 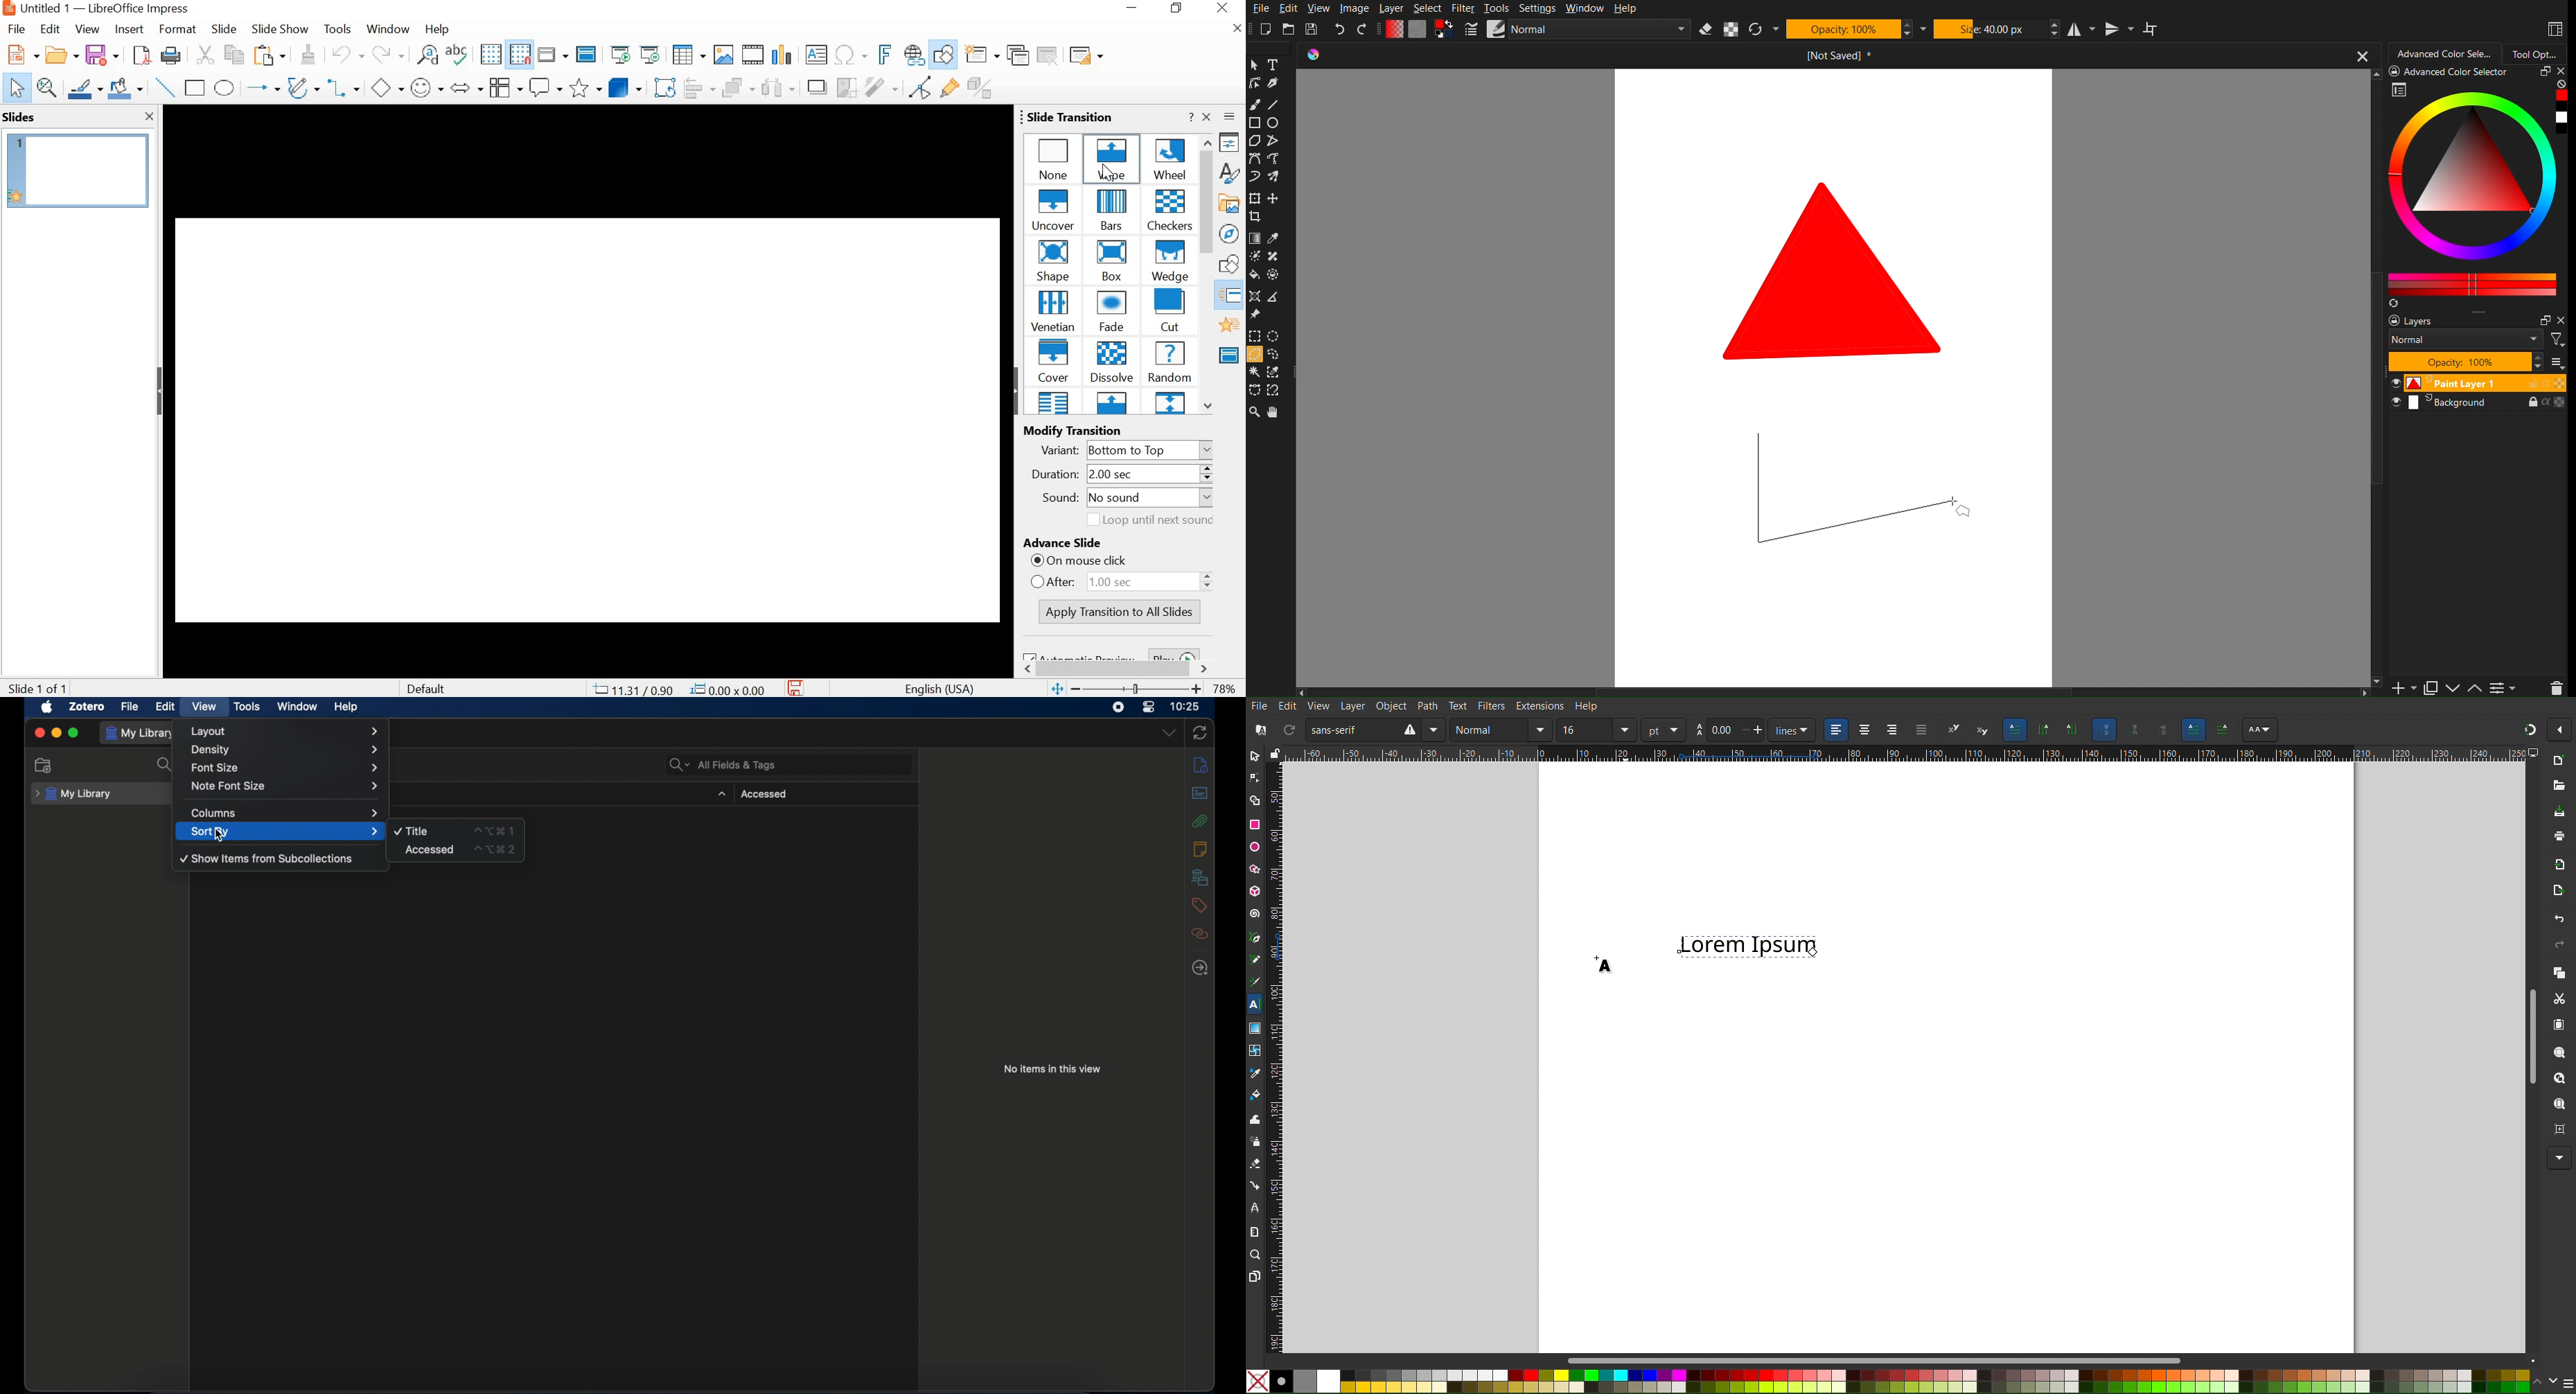 What do you see at coordinates (1200, 905) in the screenshot?
I see `tags` at bounding box center [1200, 905].